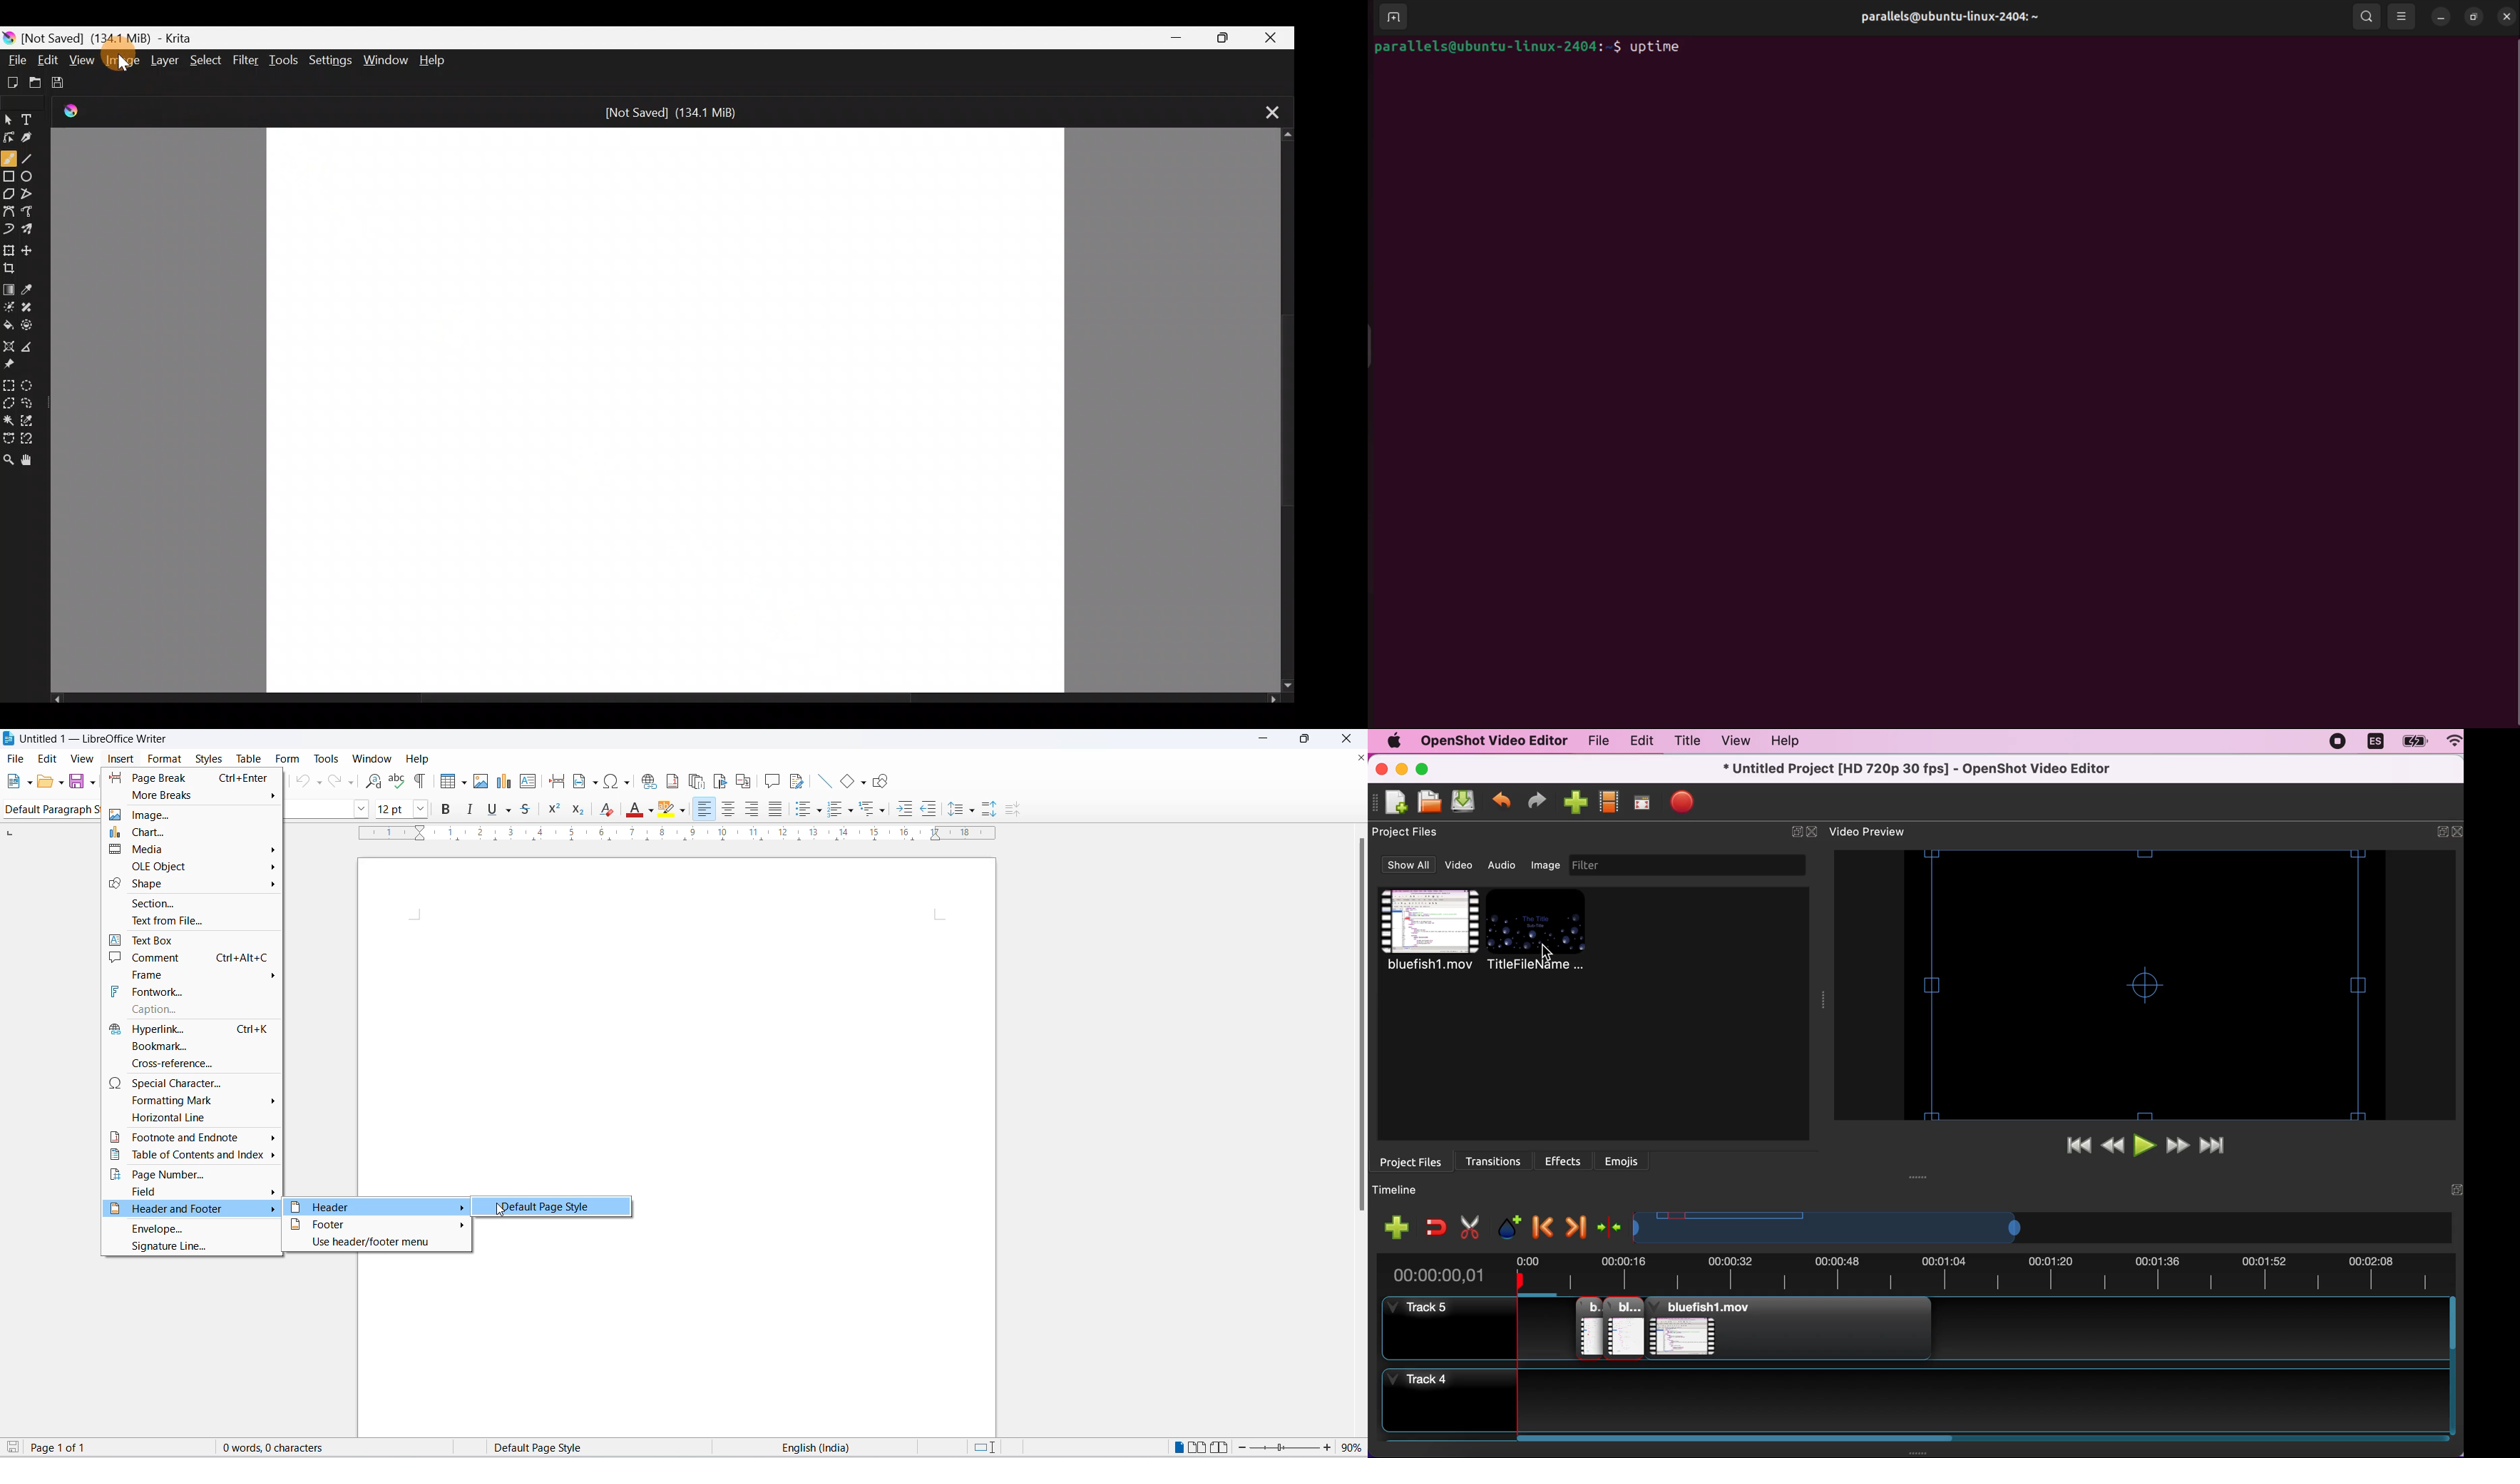 This screenshot has height=1484, width=2520. I want to click on edit, so click(48, 758).